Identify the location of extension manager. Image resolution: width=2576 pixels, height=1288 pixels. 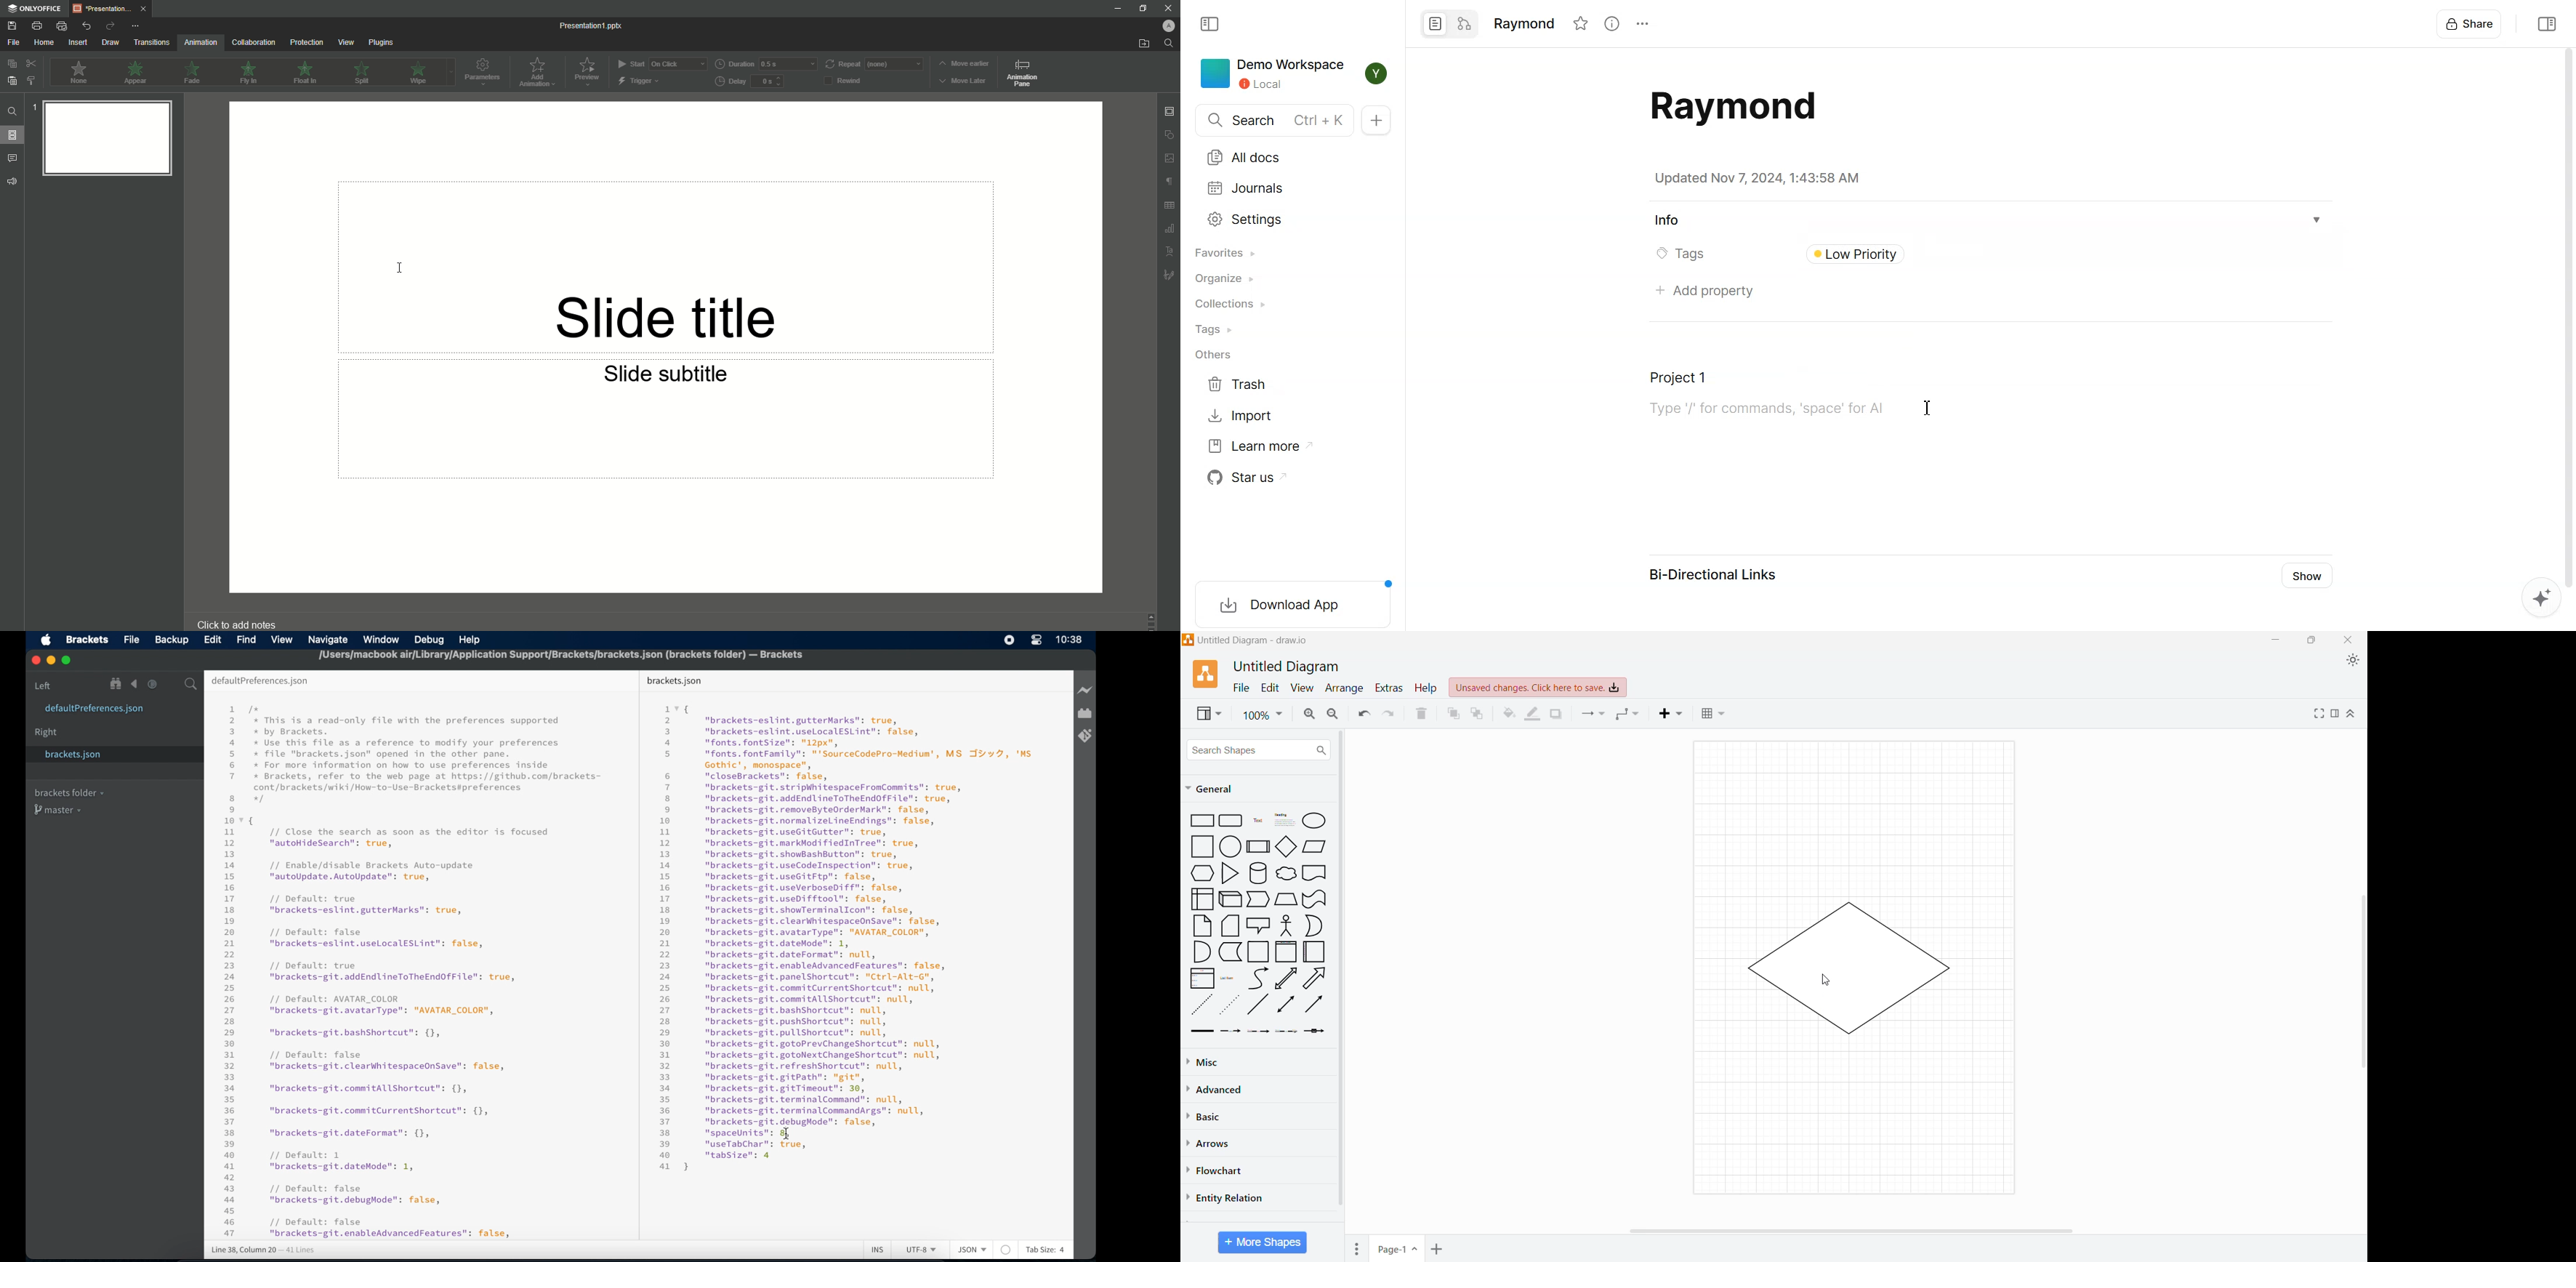
(1085, 713).